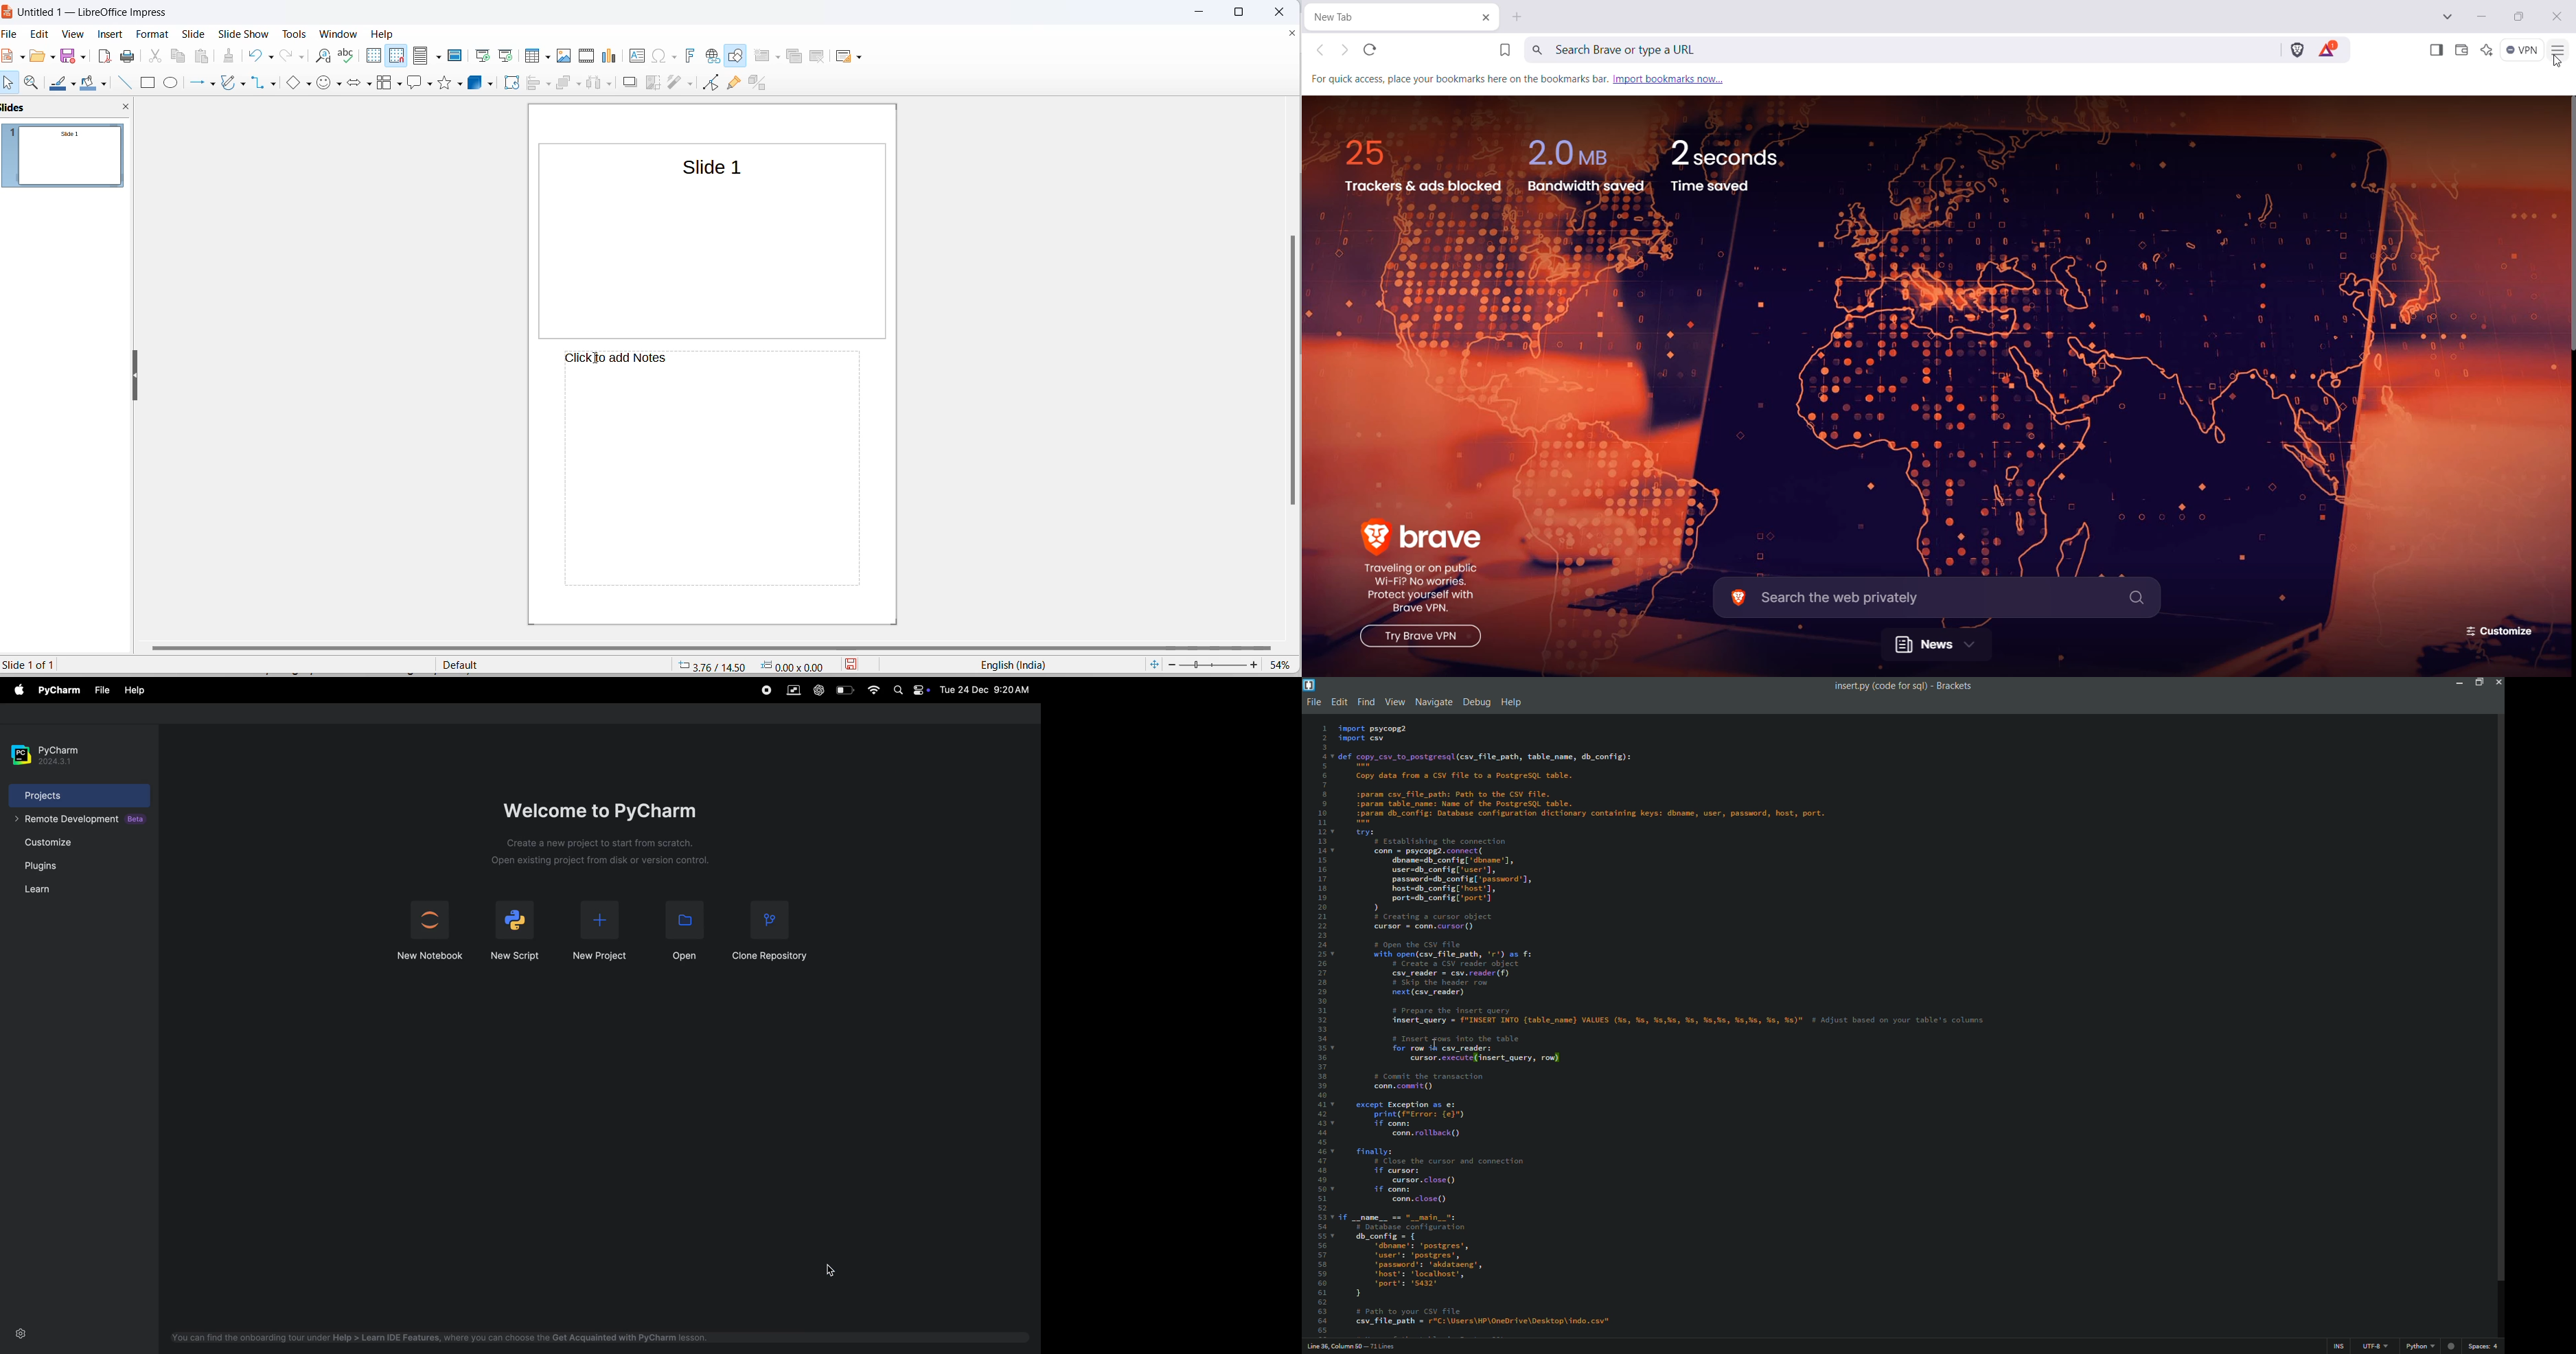 The width and height of the screenshot is (2576, 1372). Describe the element at coordinates (762, 689) in the screenshot. I see `record` at that location.